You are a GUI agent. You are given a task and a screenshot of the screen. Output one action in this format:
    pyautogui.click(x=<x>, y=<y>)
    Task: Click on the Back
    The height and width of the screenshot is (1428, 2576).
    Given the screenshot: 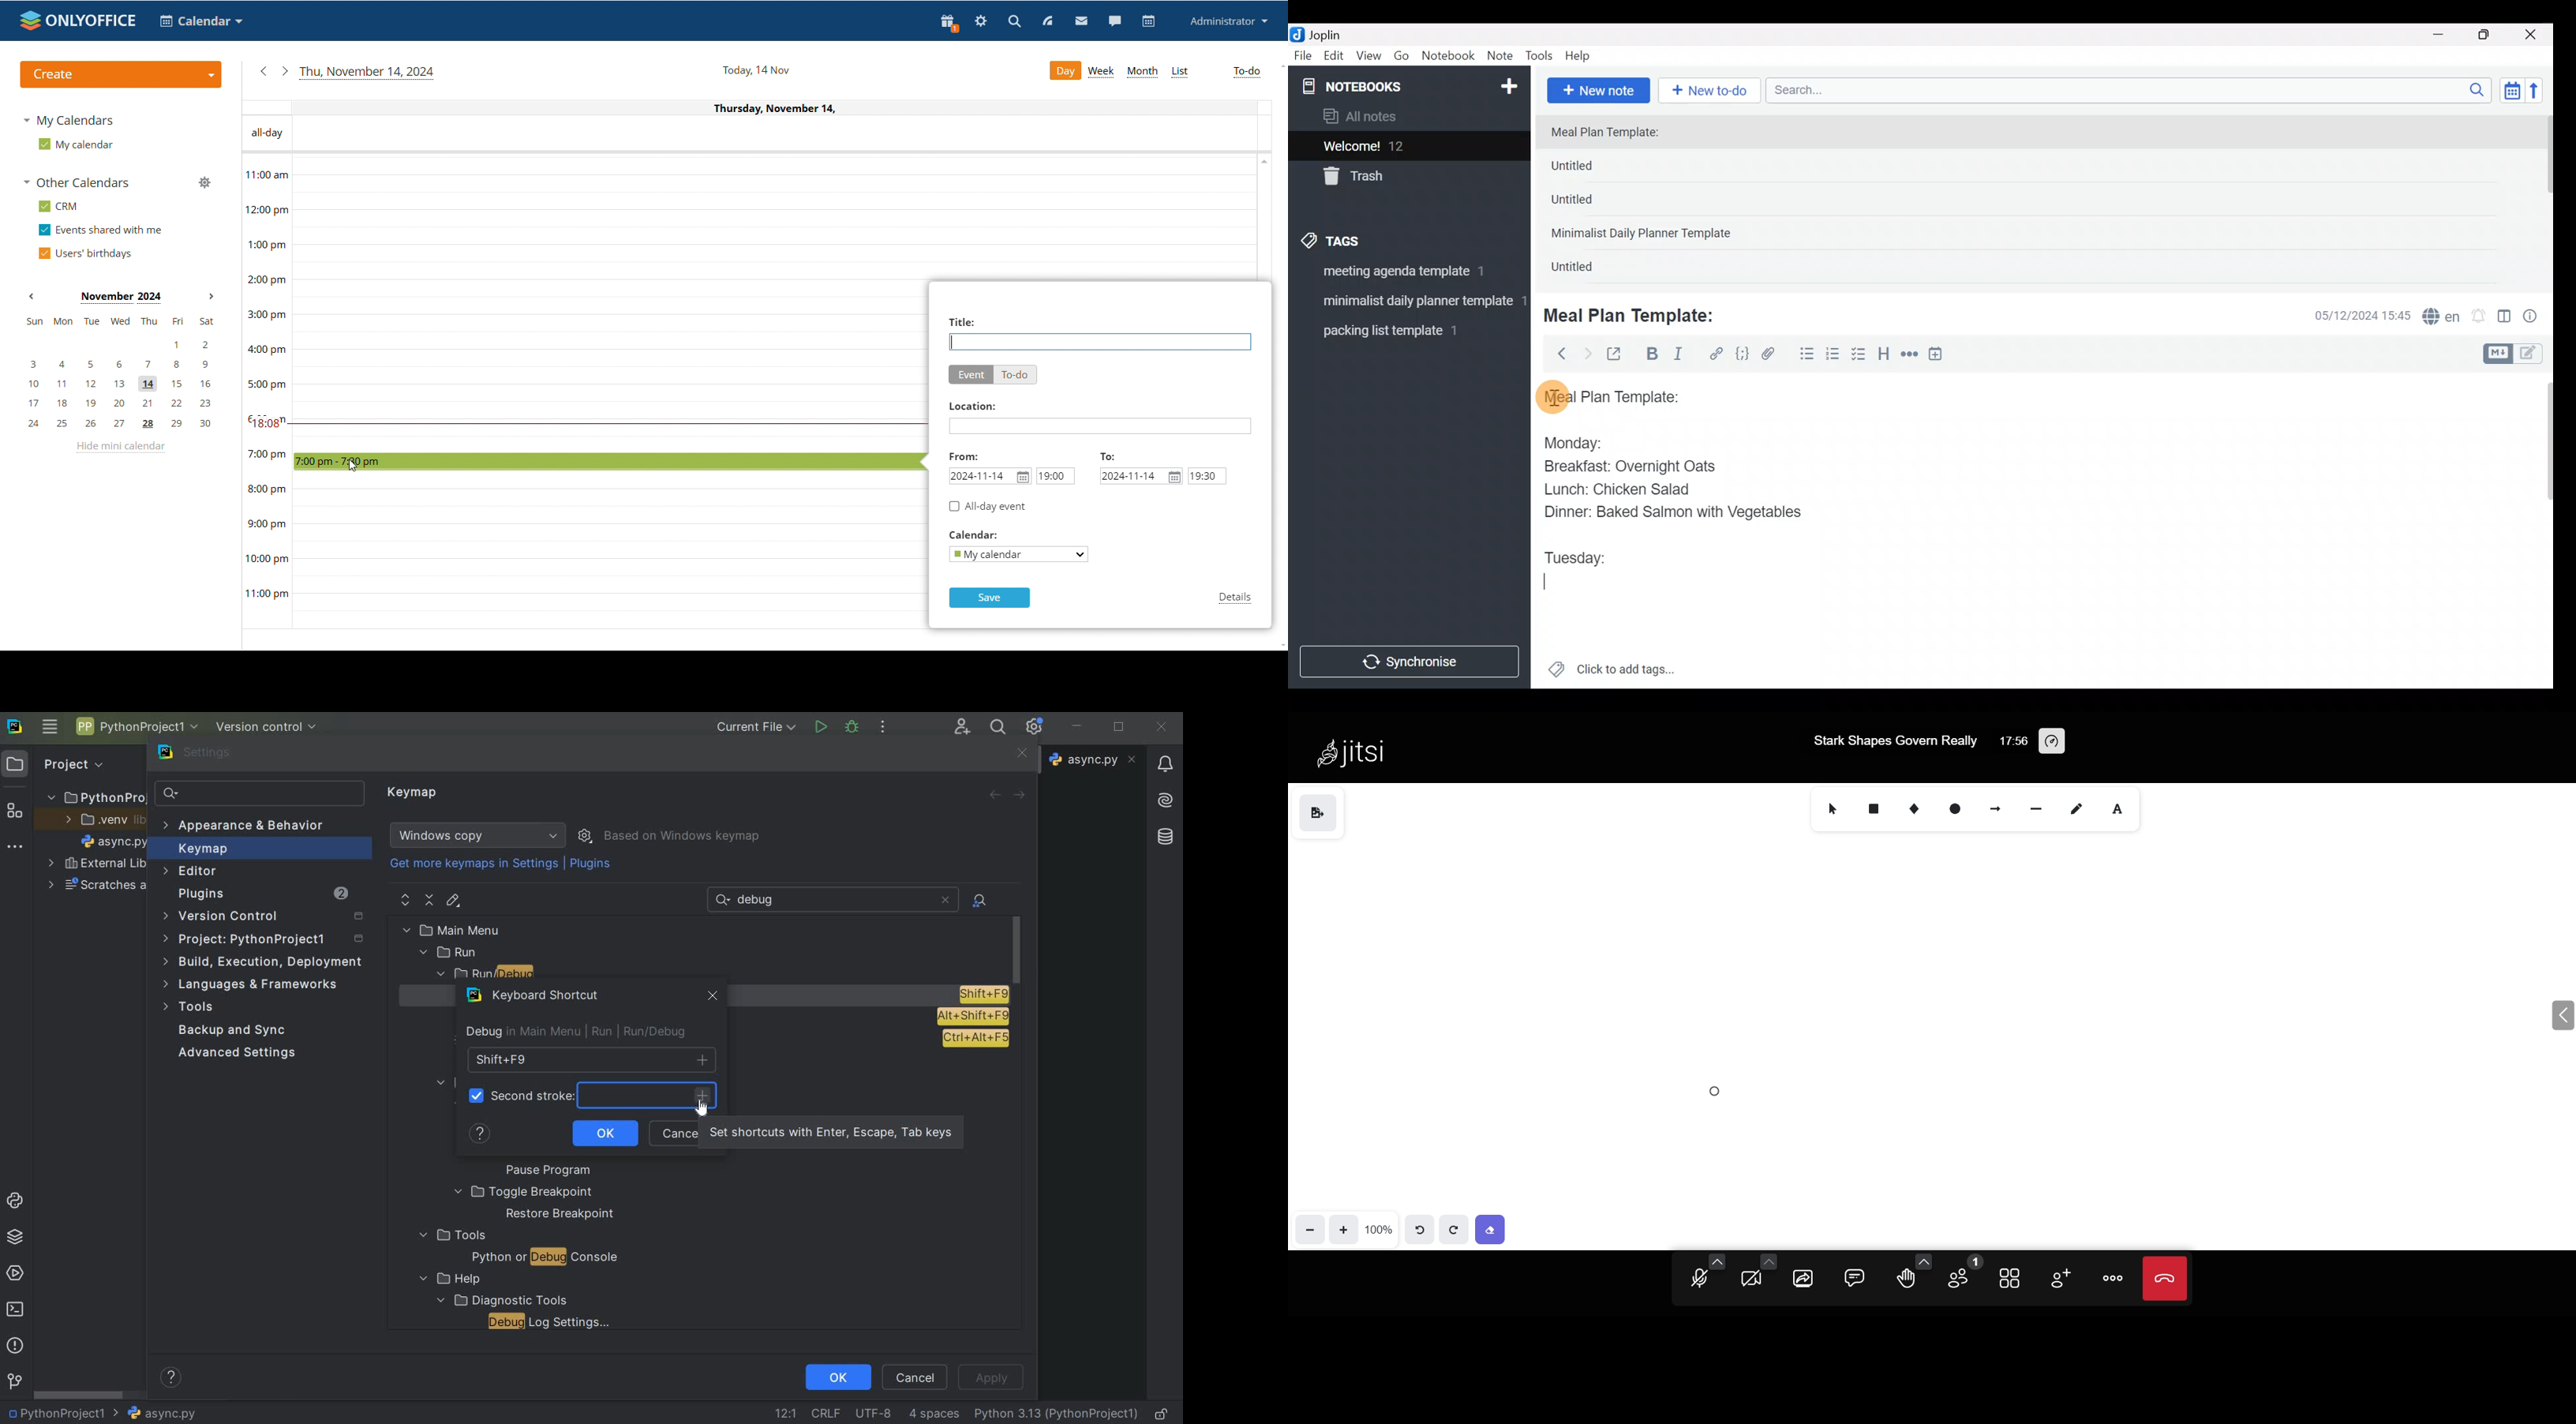 What is the action you would take?
    pyautogui.click(x=1556, y=353)
    